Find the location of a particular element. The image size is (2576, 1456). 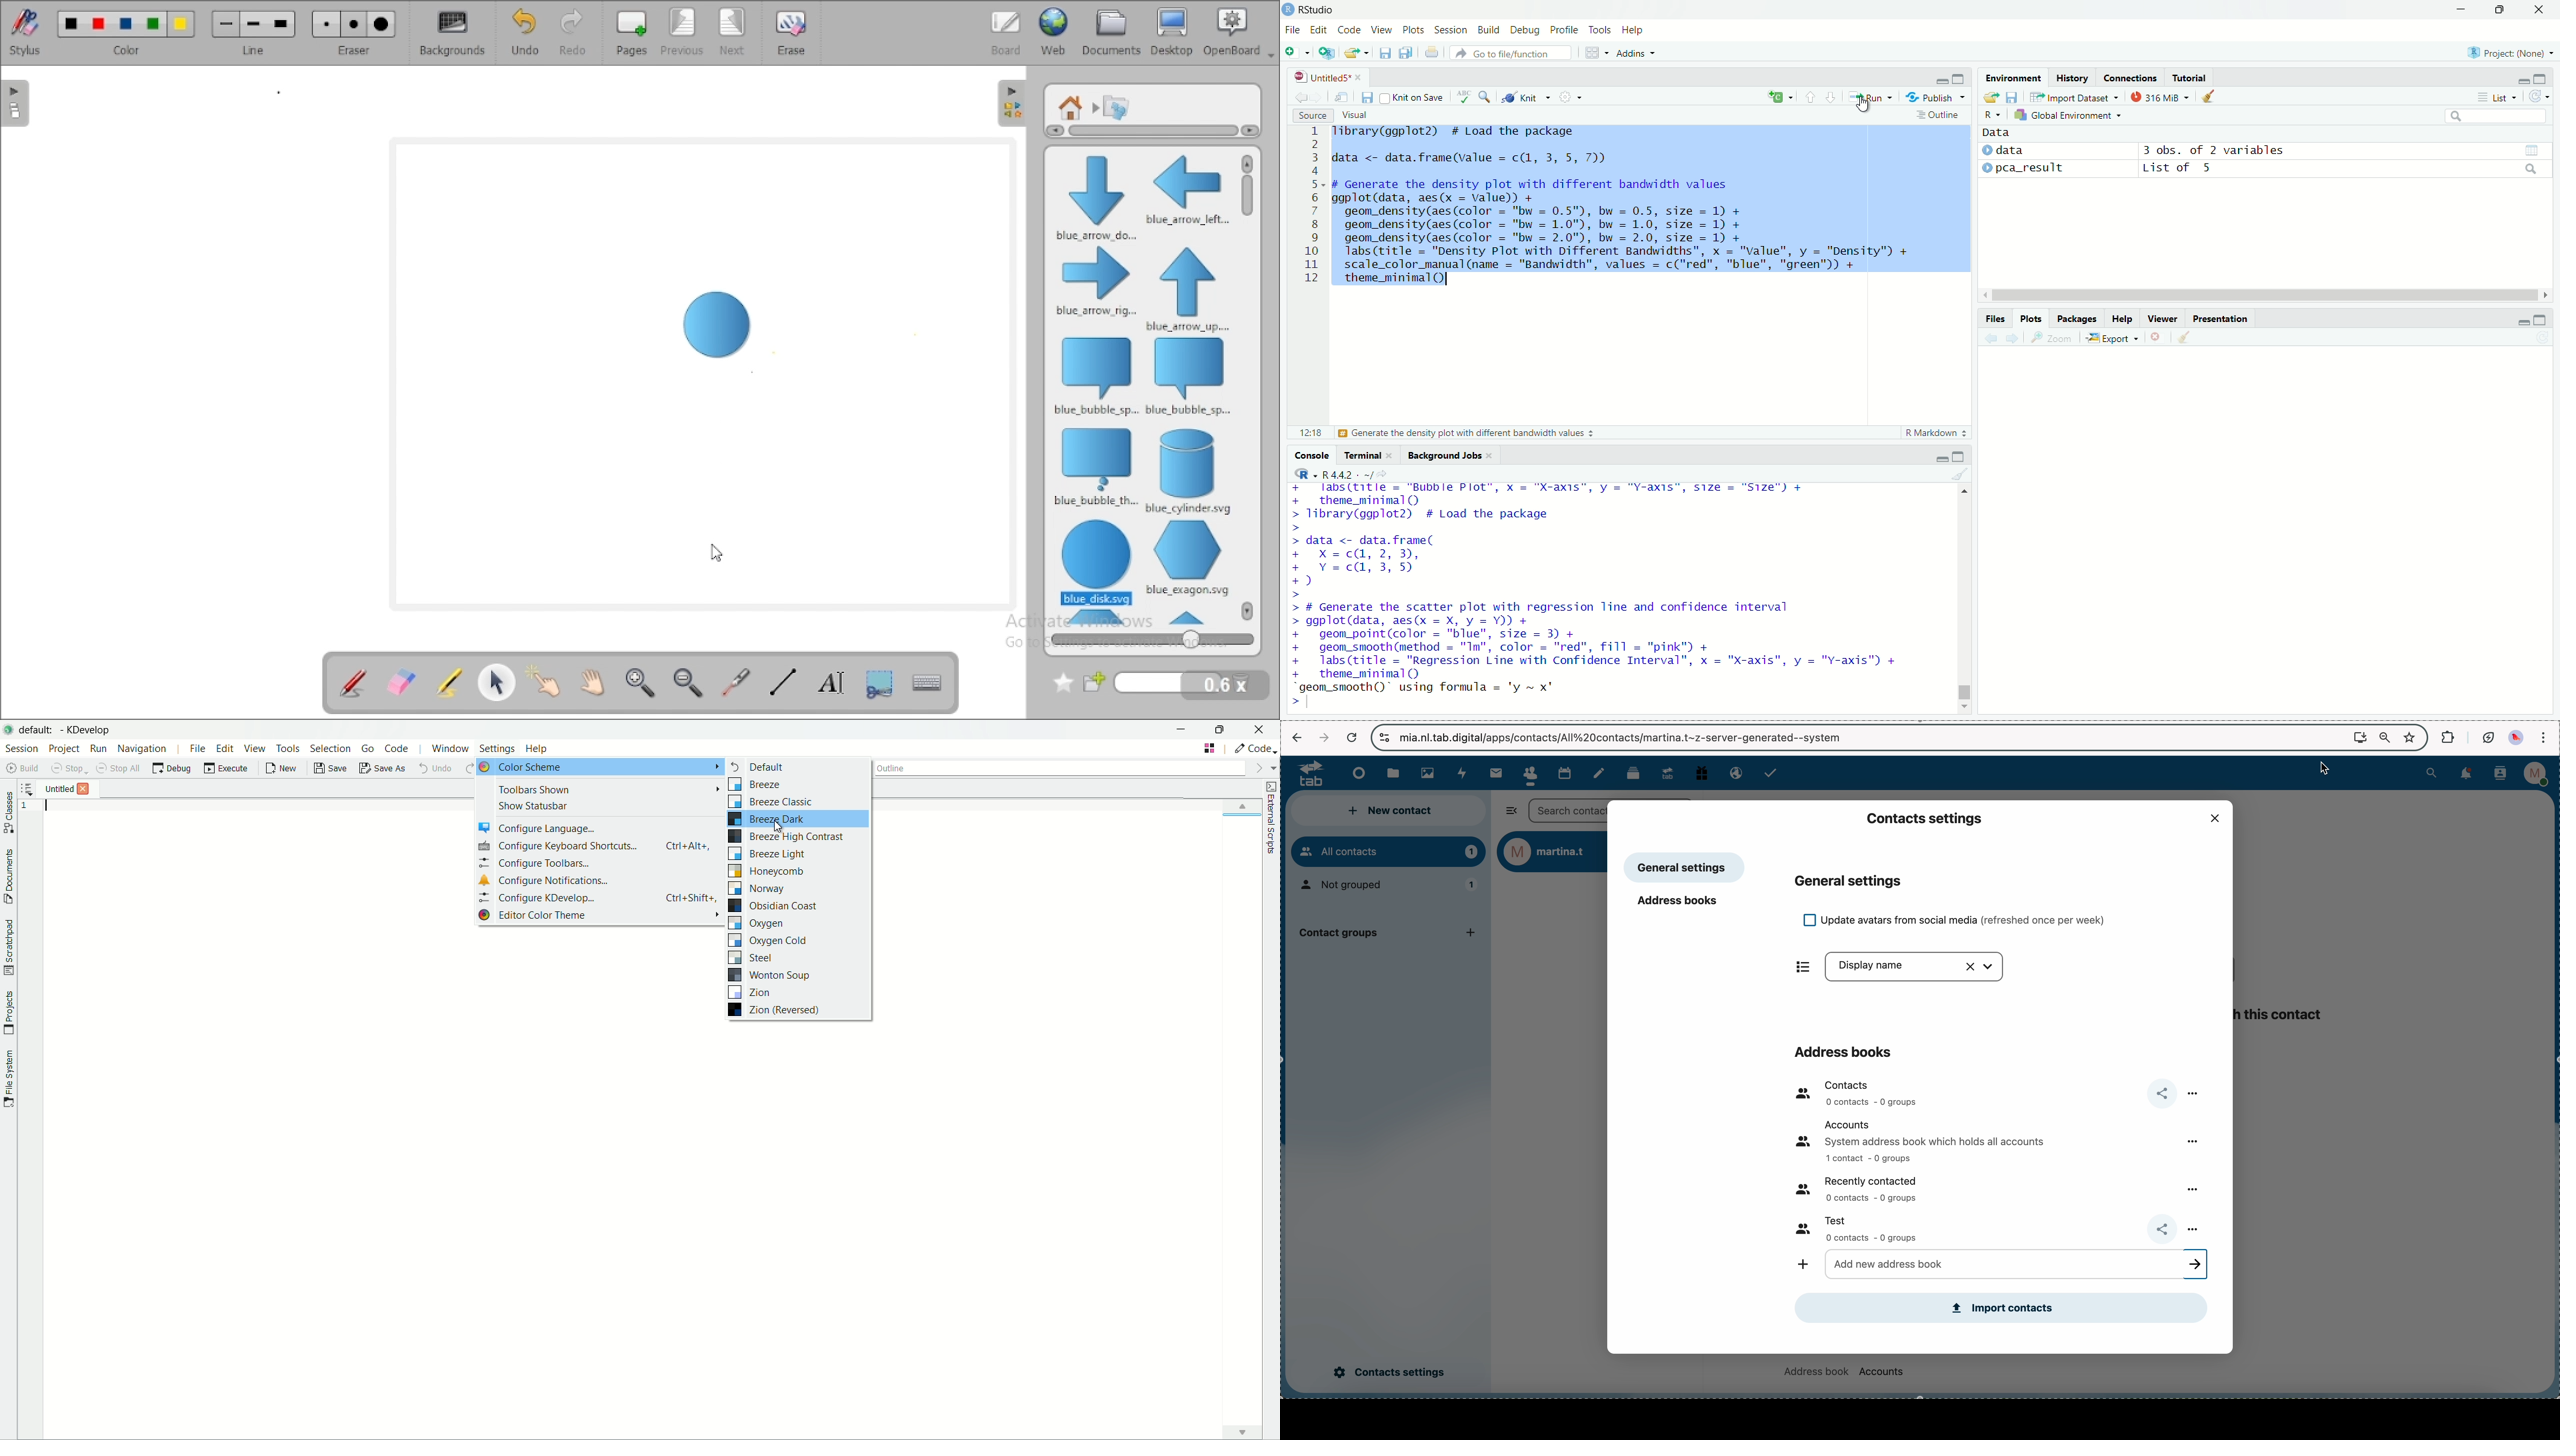

Publish is located at coordinates (1935, 96).